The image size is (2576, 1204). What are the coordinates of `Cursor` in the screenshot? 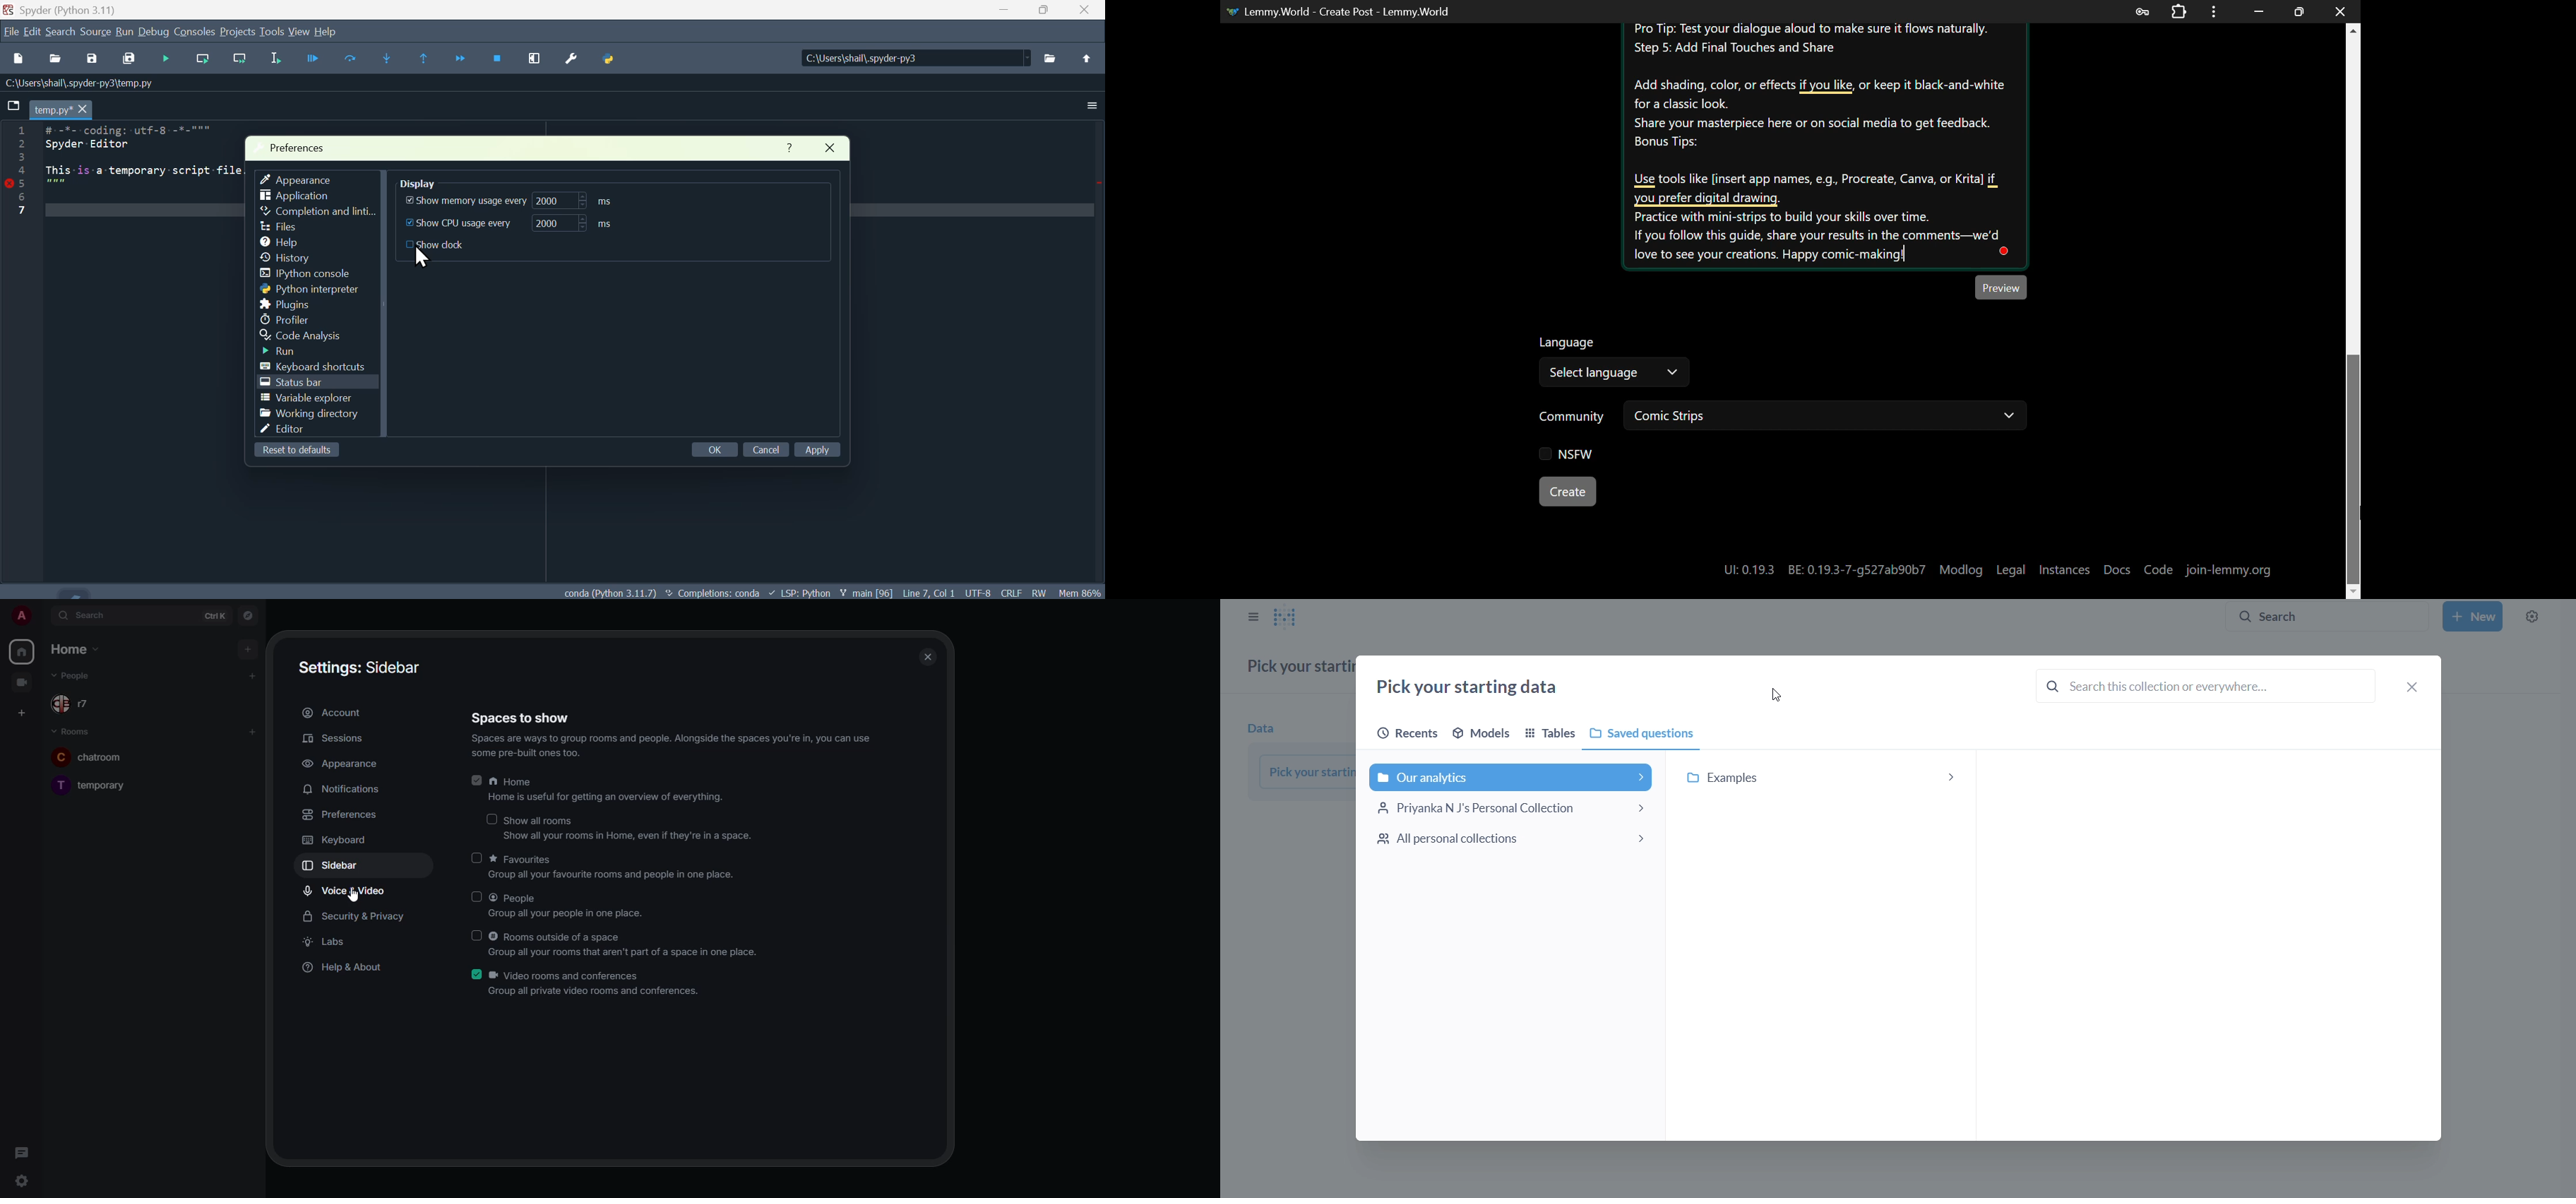 It's located at (424, 258).